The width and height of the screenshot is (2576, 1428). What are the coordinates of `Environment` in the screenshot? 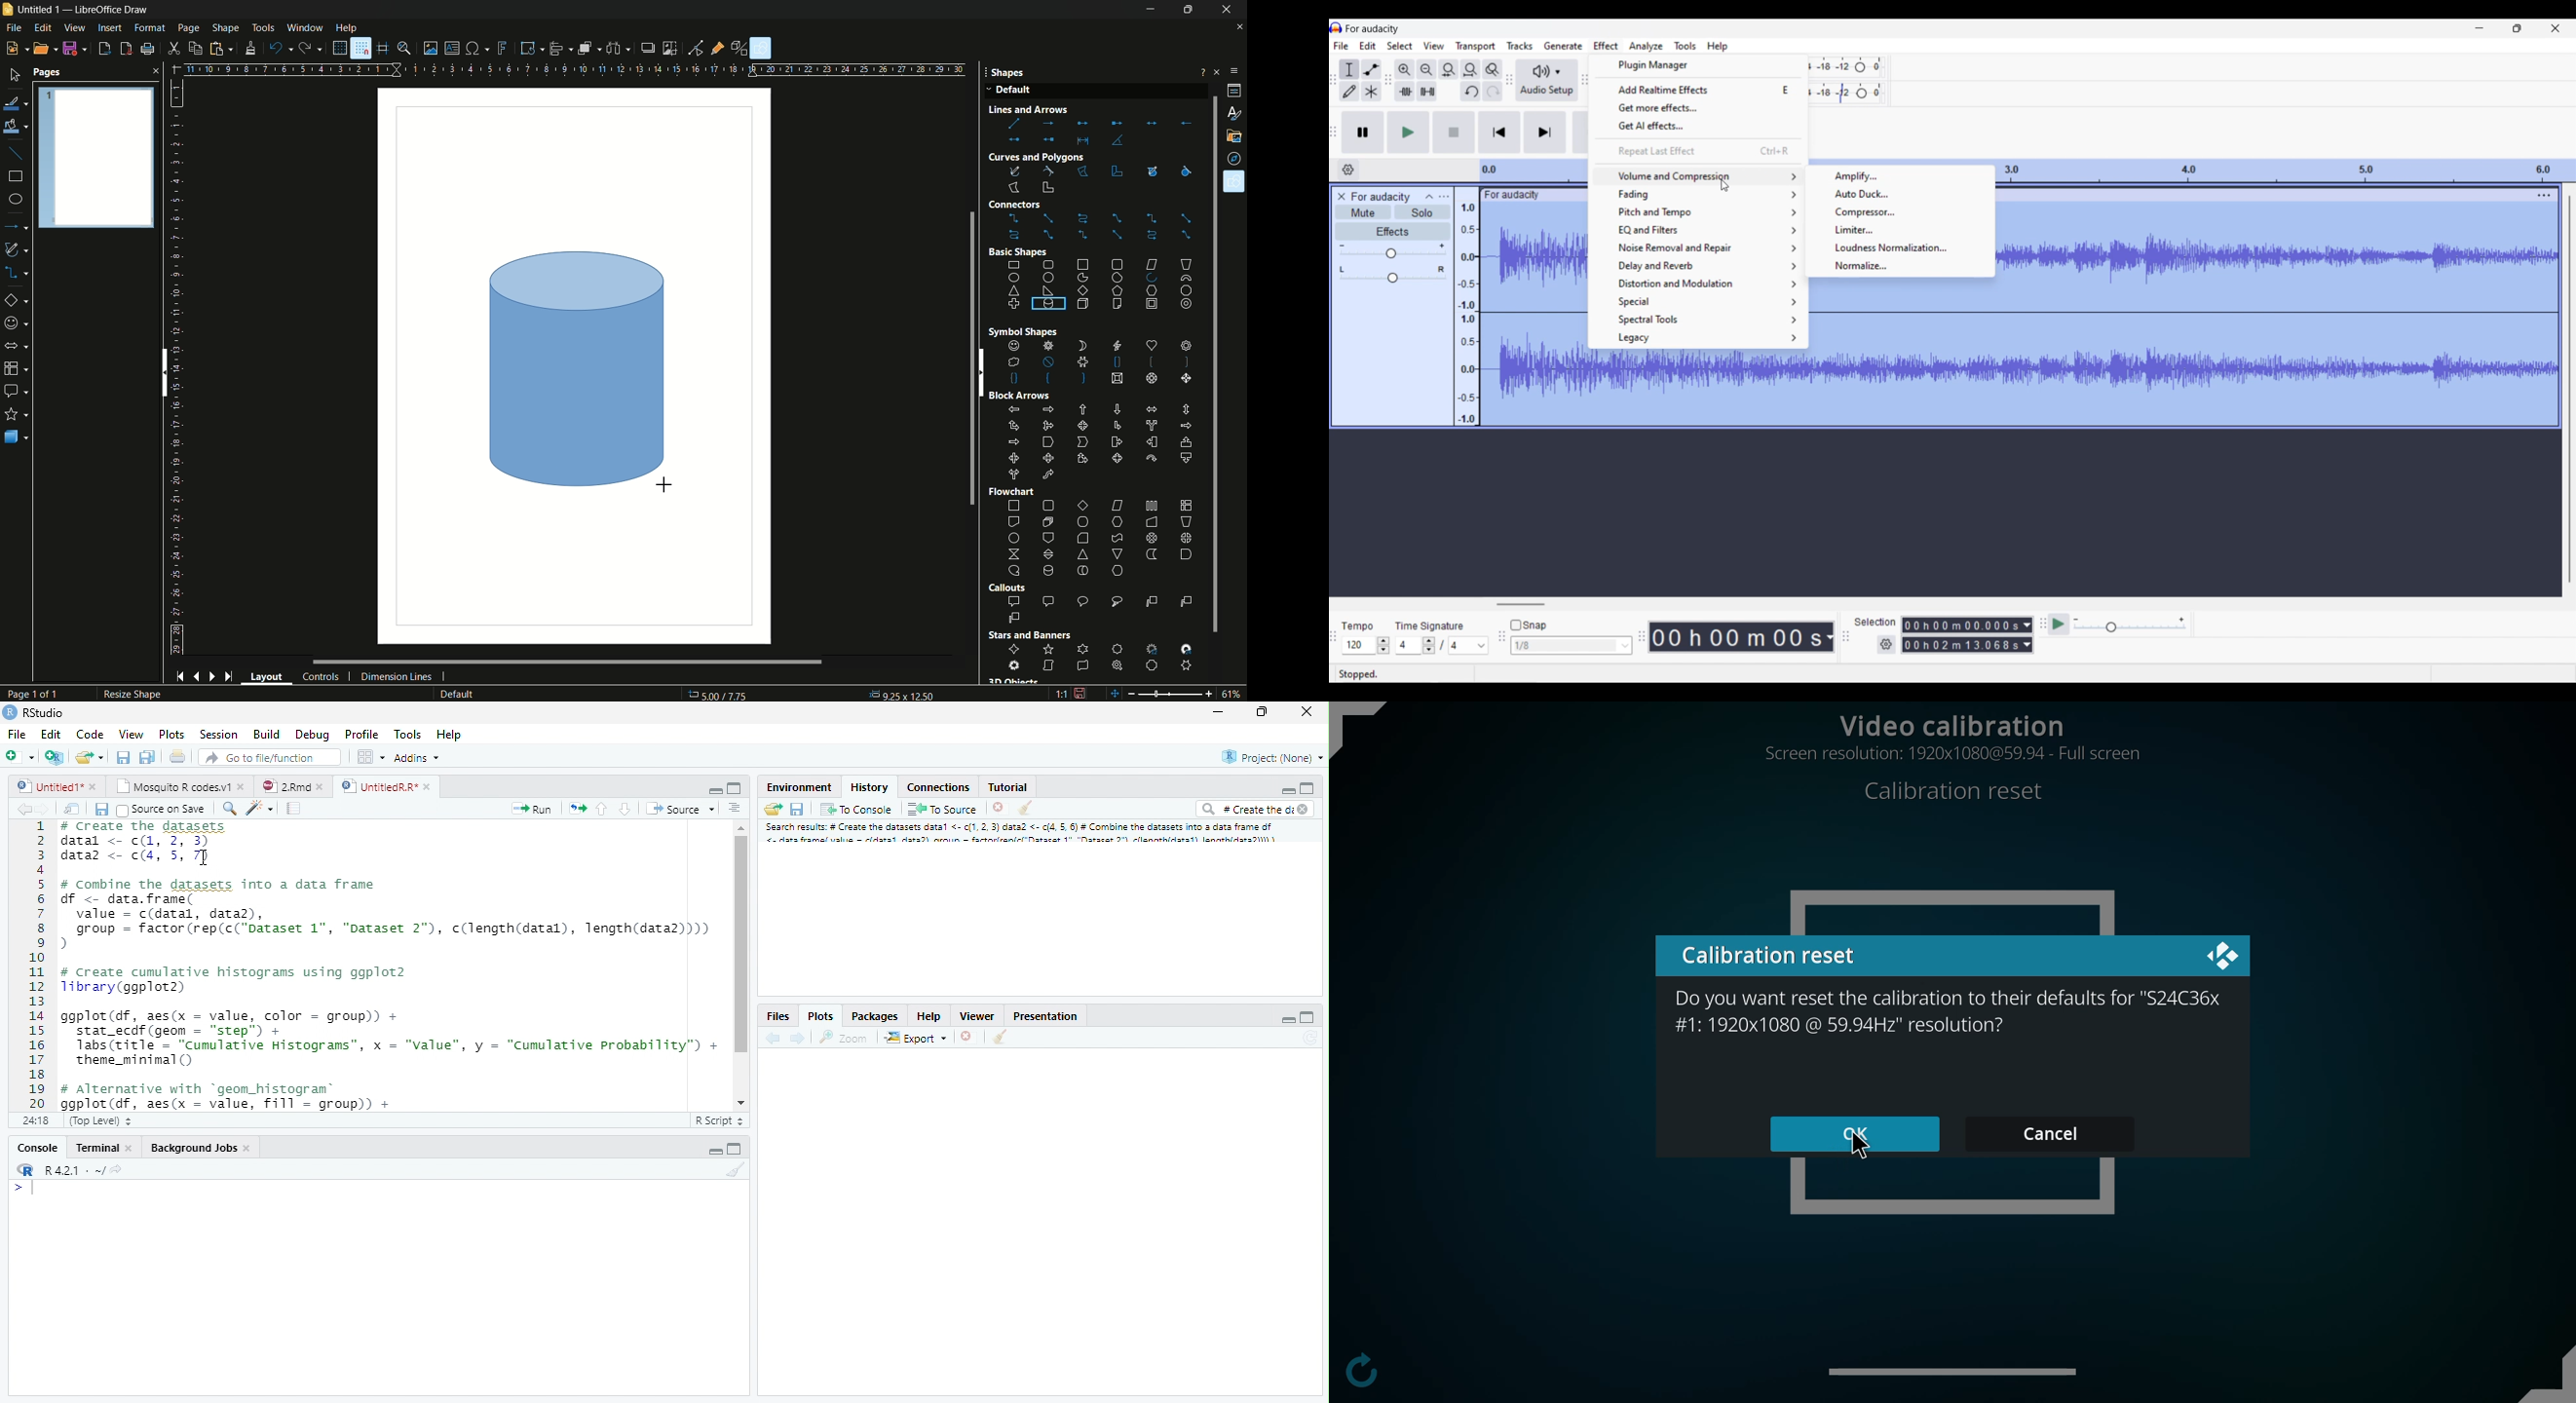 It's located at (798, 787).